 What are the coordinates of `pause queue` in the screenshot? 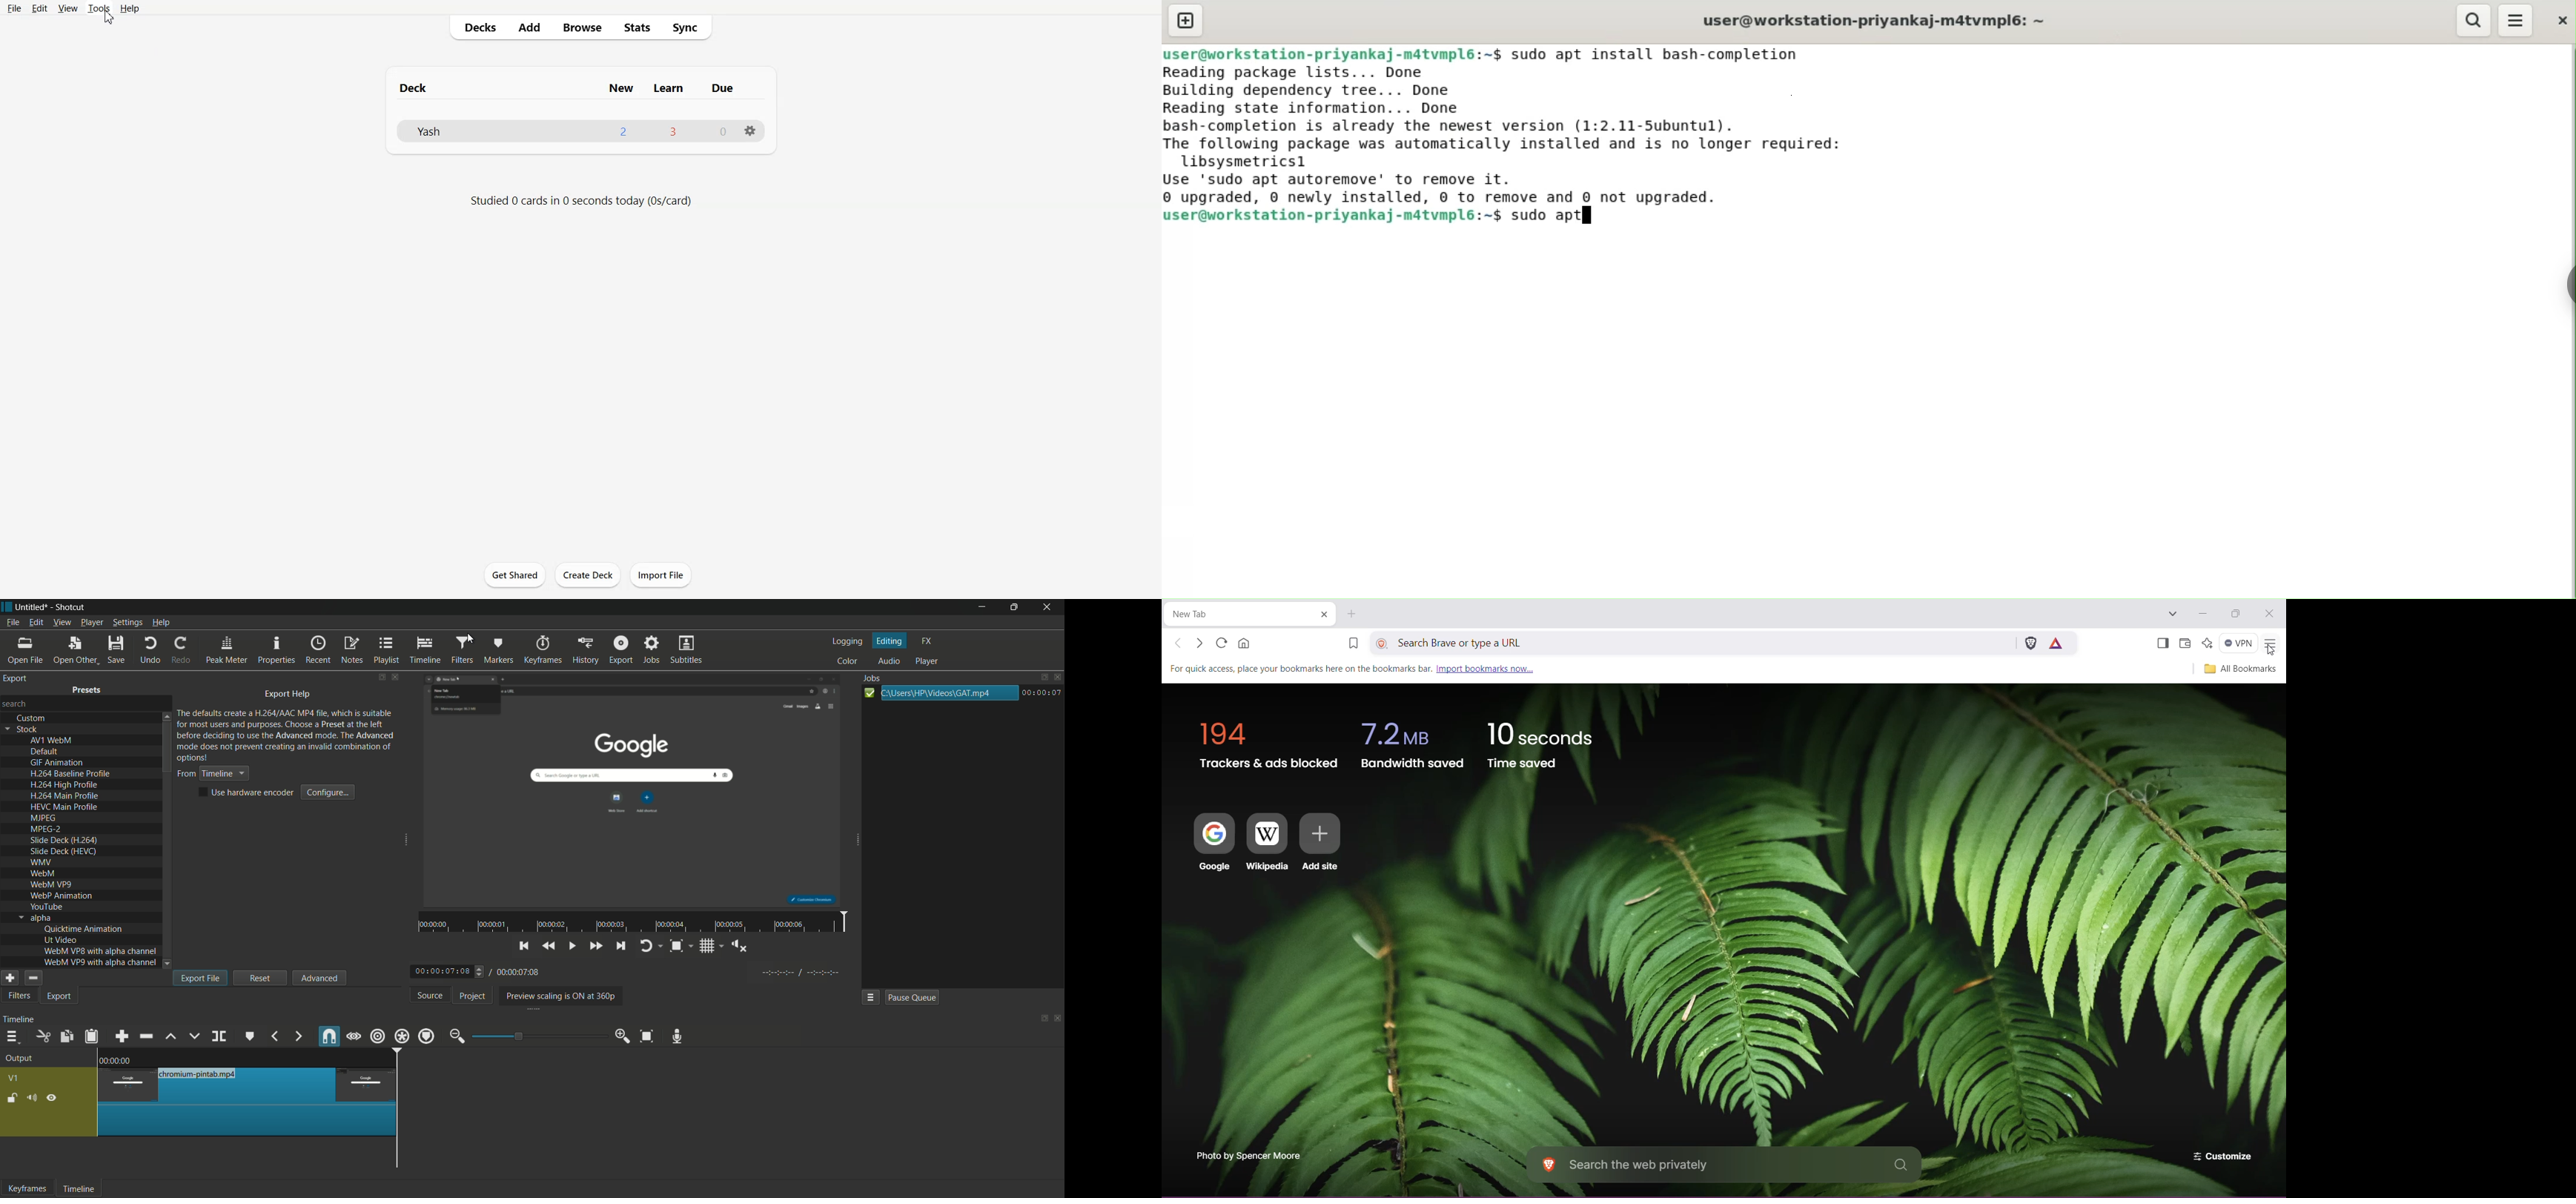 It's located at (912, 998).